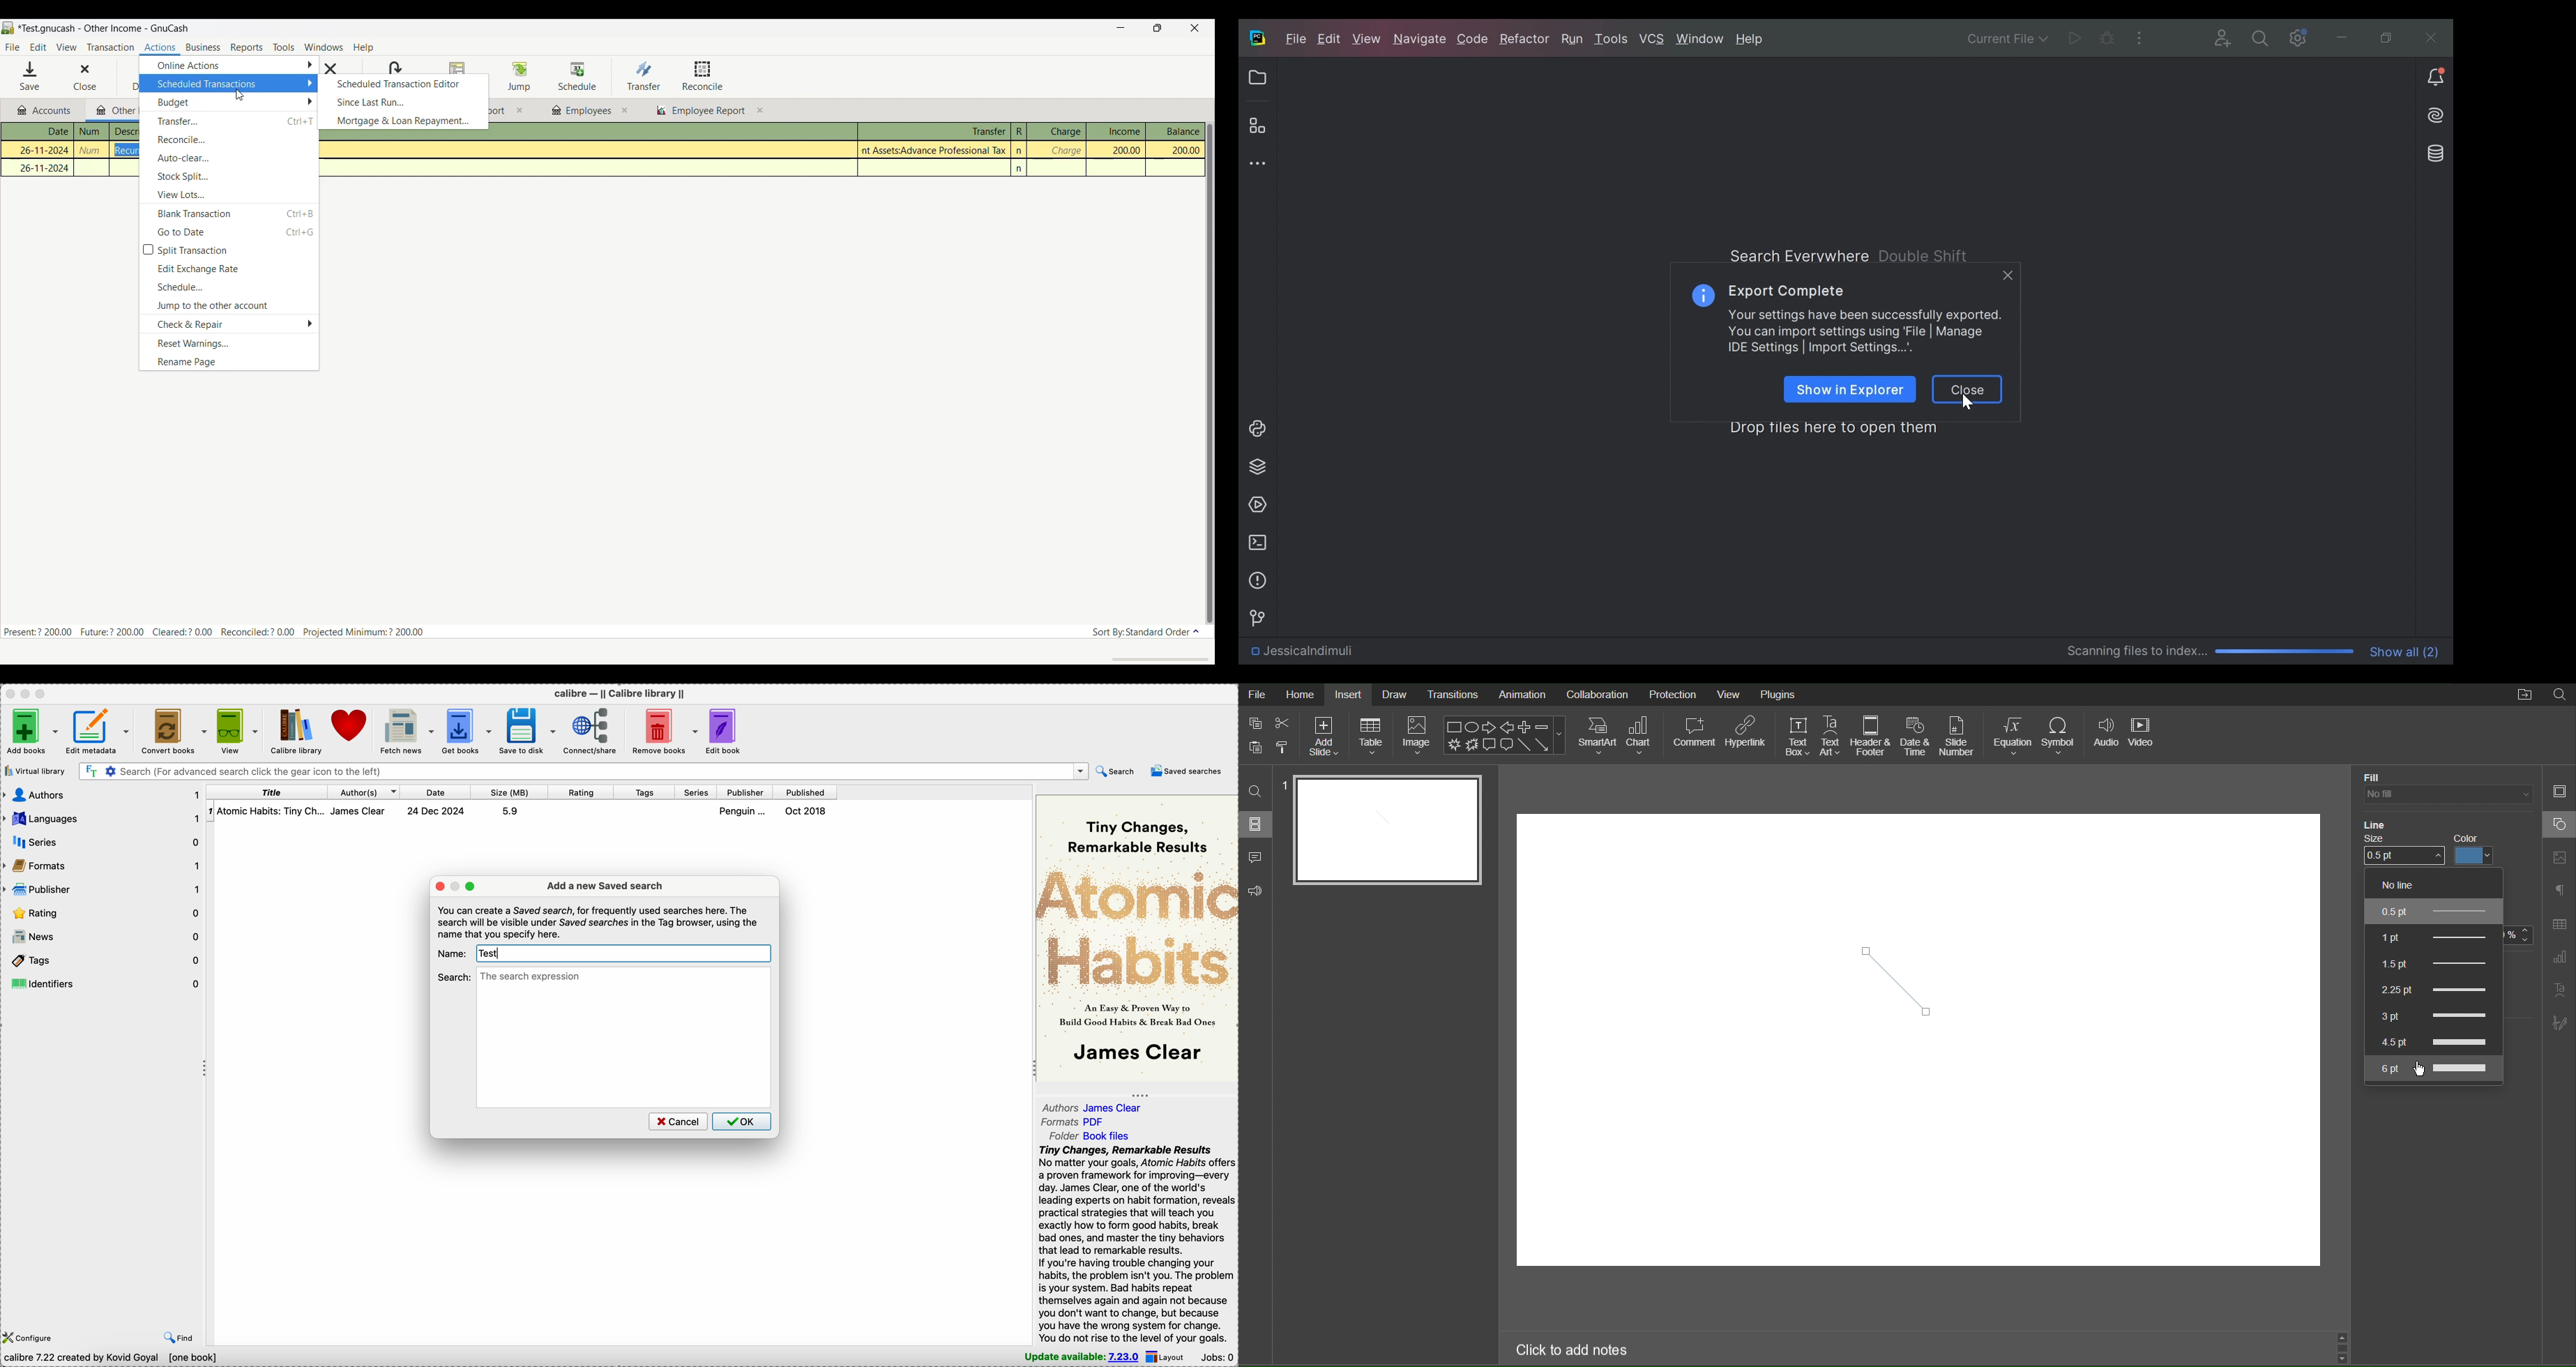 This screenshot has height=1372, width=2576. What do you see at coordinates (1704, 293) in the screenshot?
I see `Information` at bounding box center [1704, 293].